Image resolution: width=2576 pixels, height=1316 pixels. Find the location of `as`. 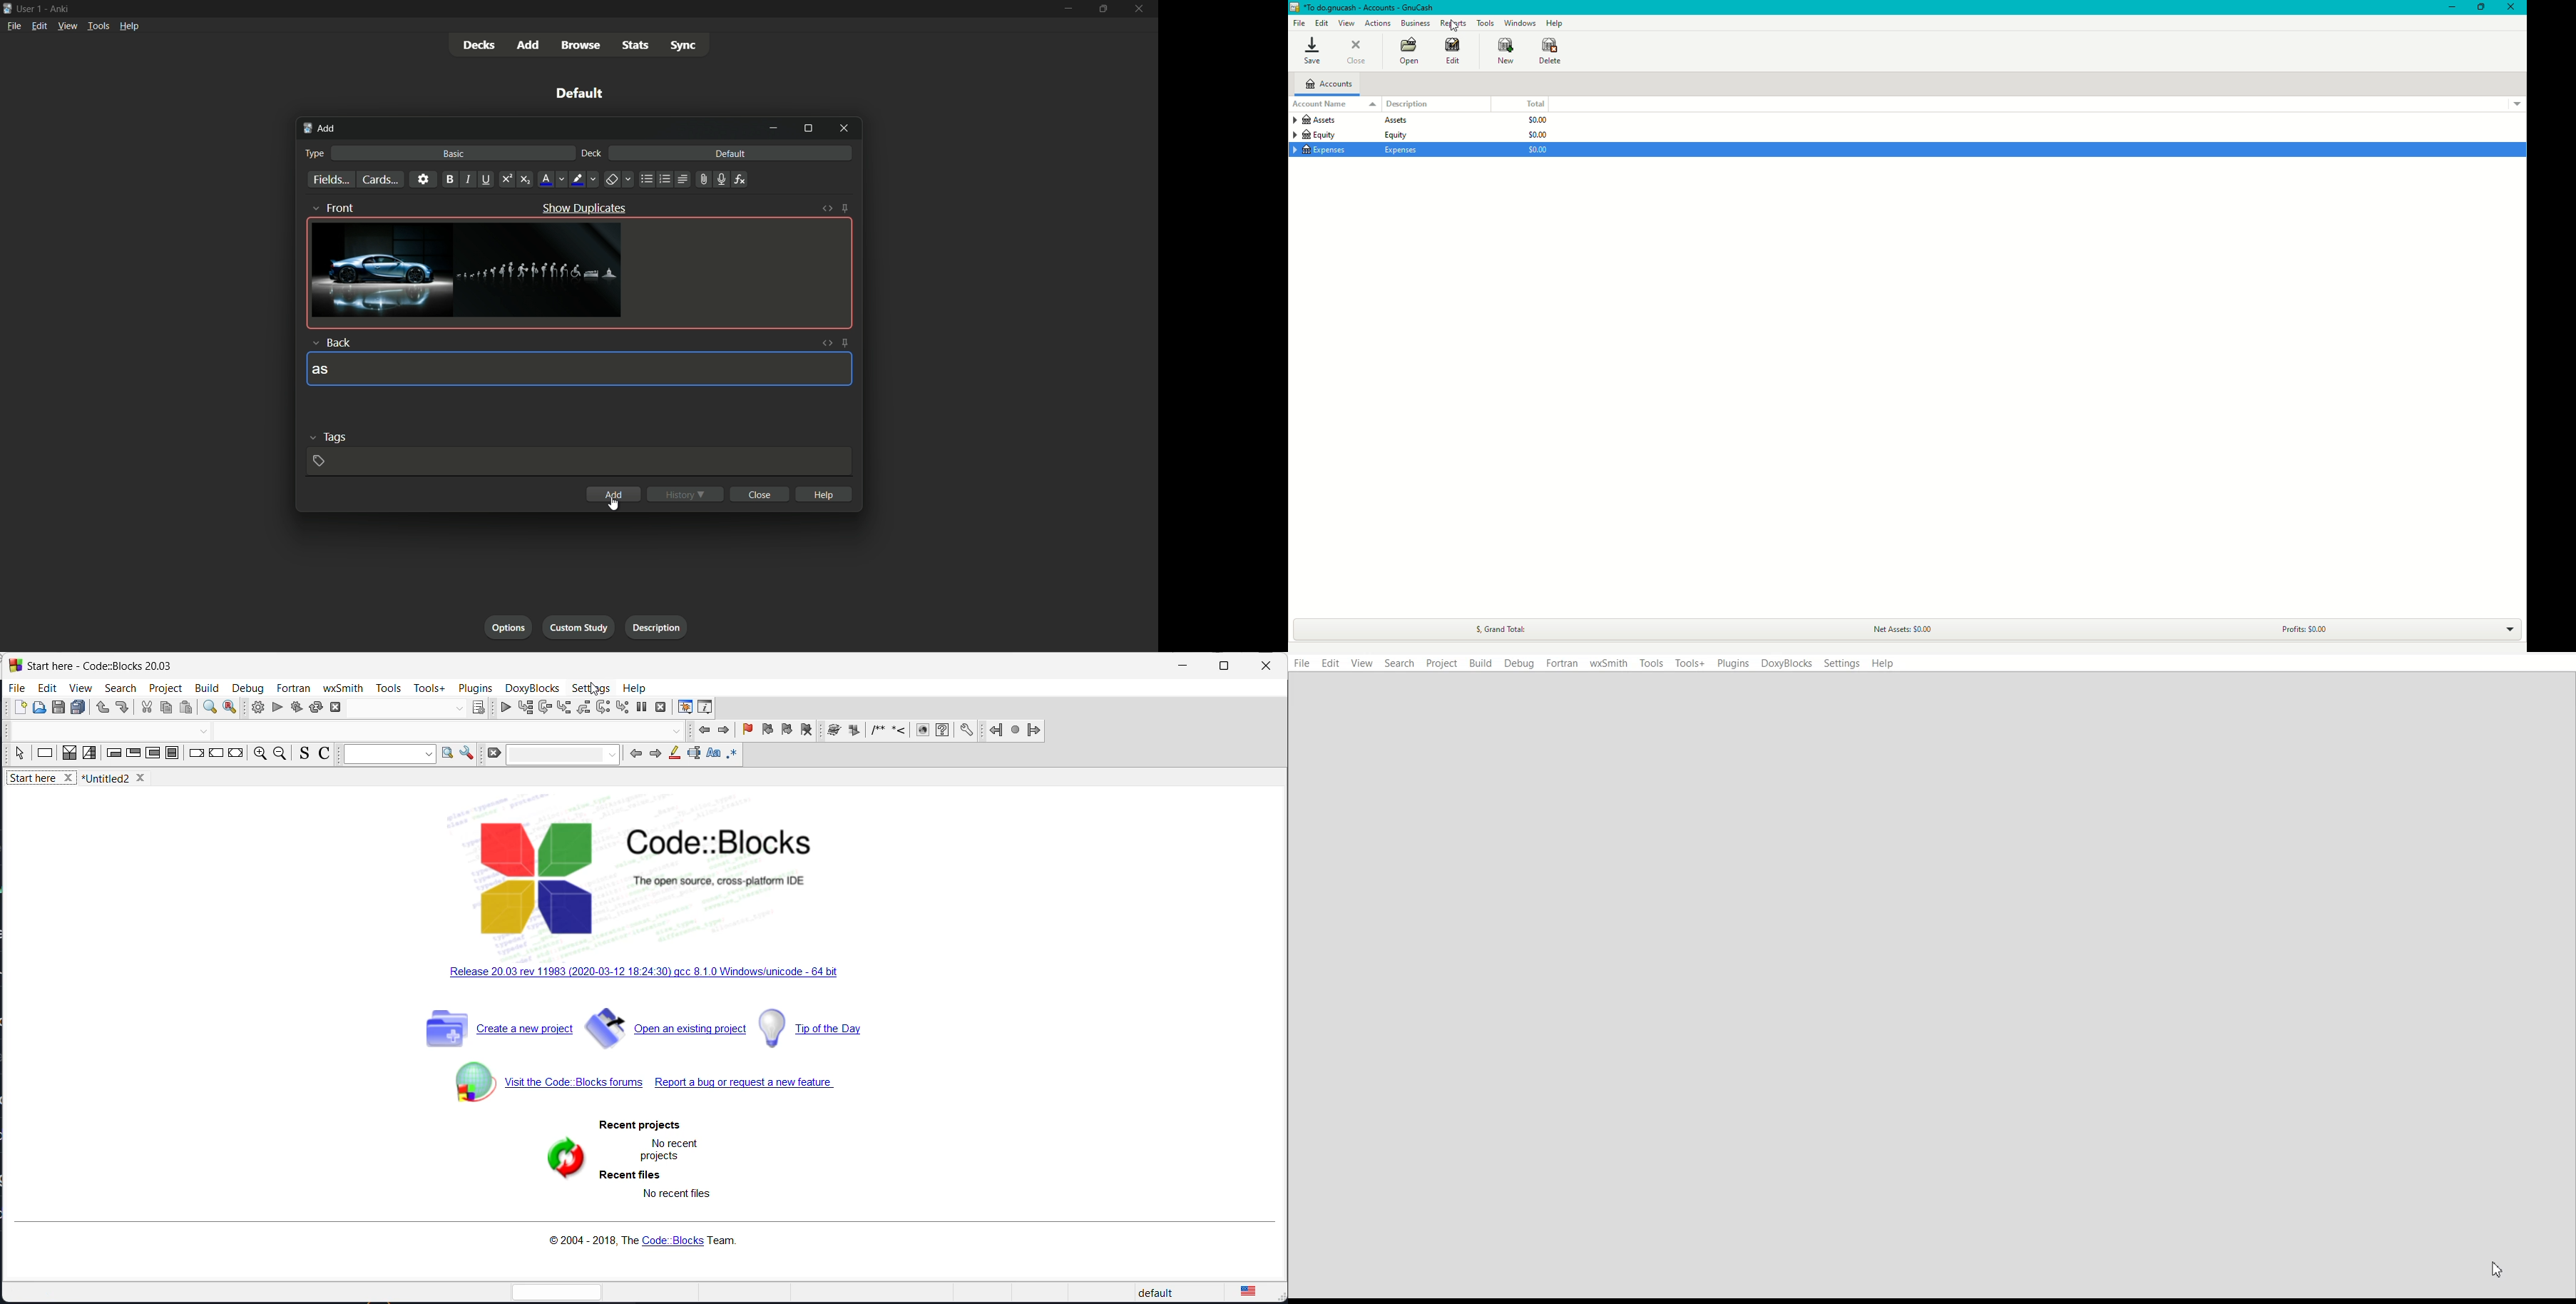

as is located at coordinates (322, 370).